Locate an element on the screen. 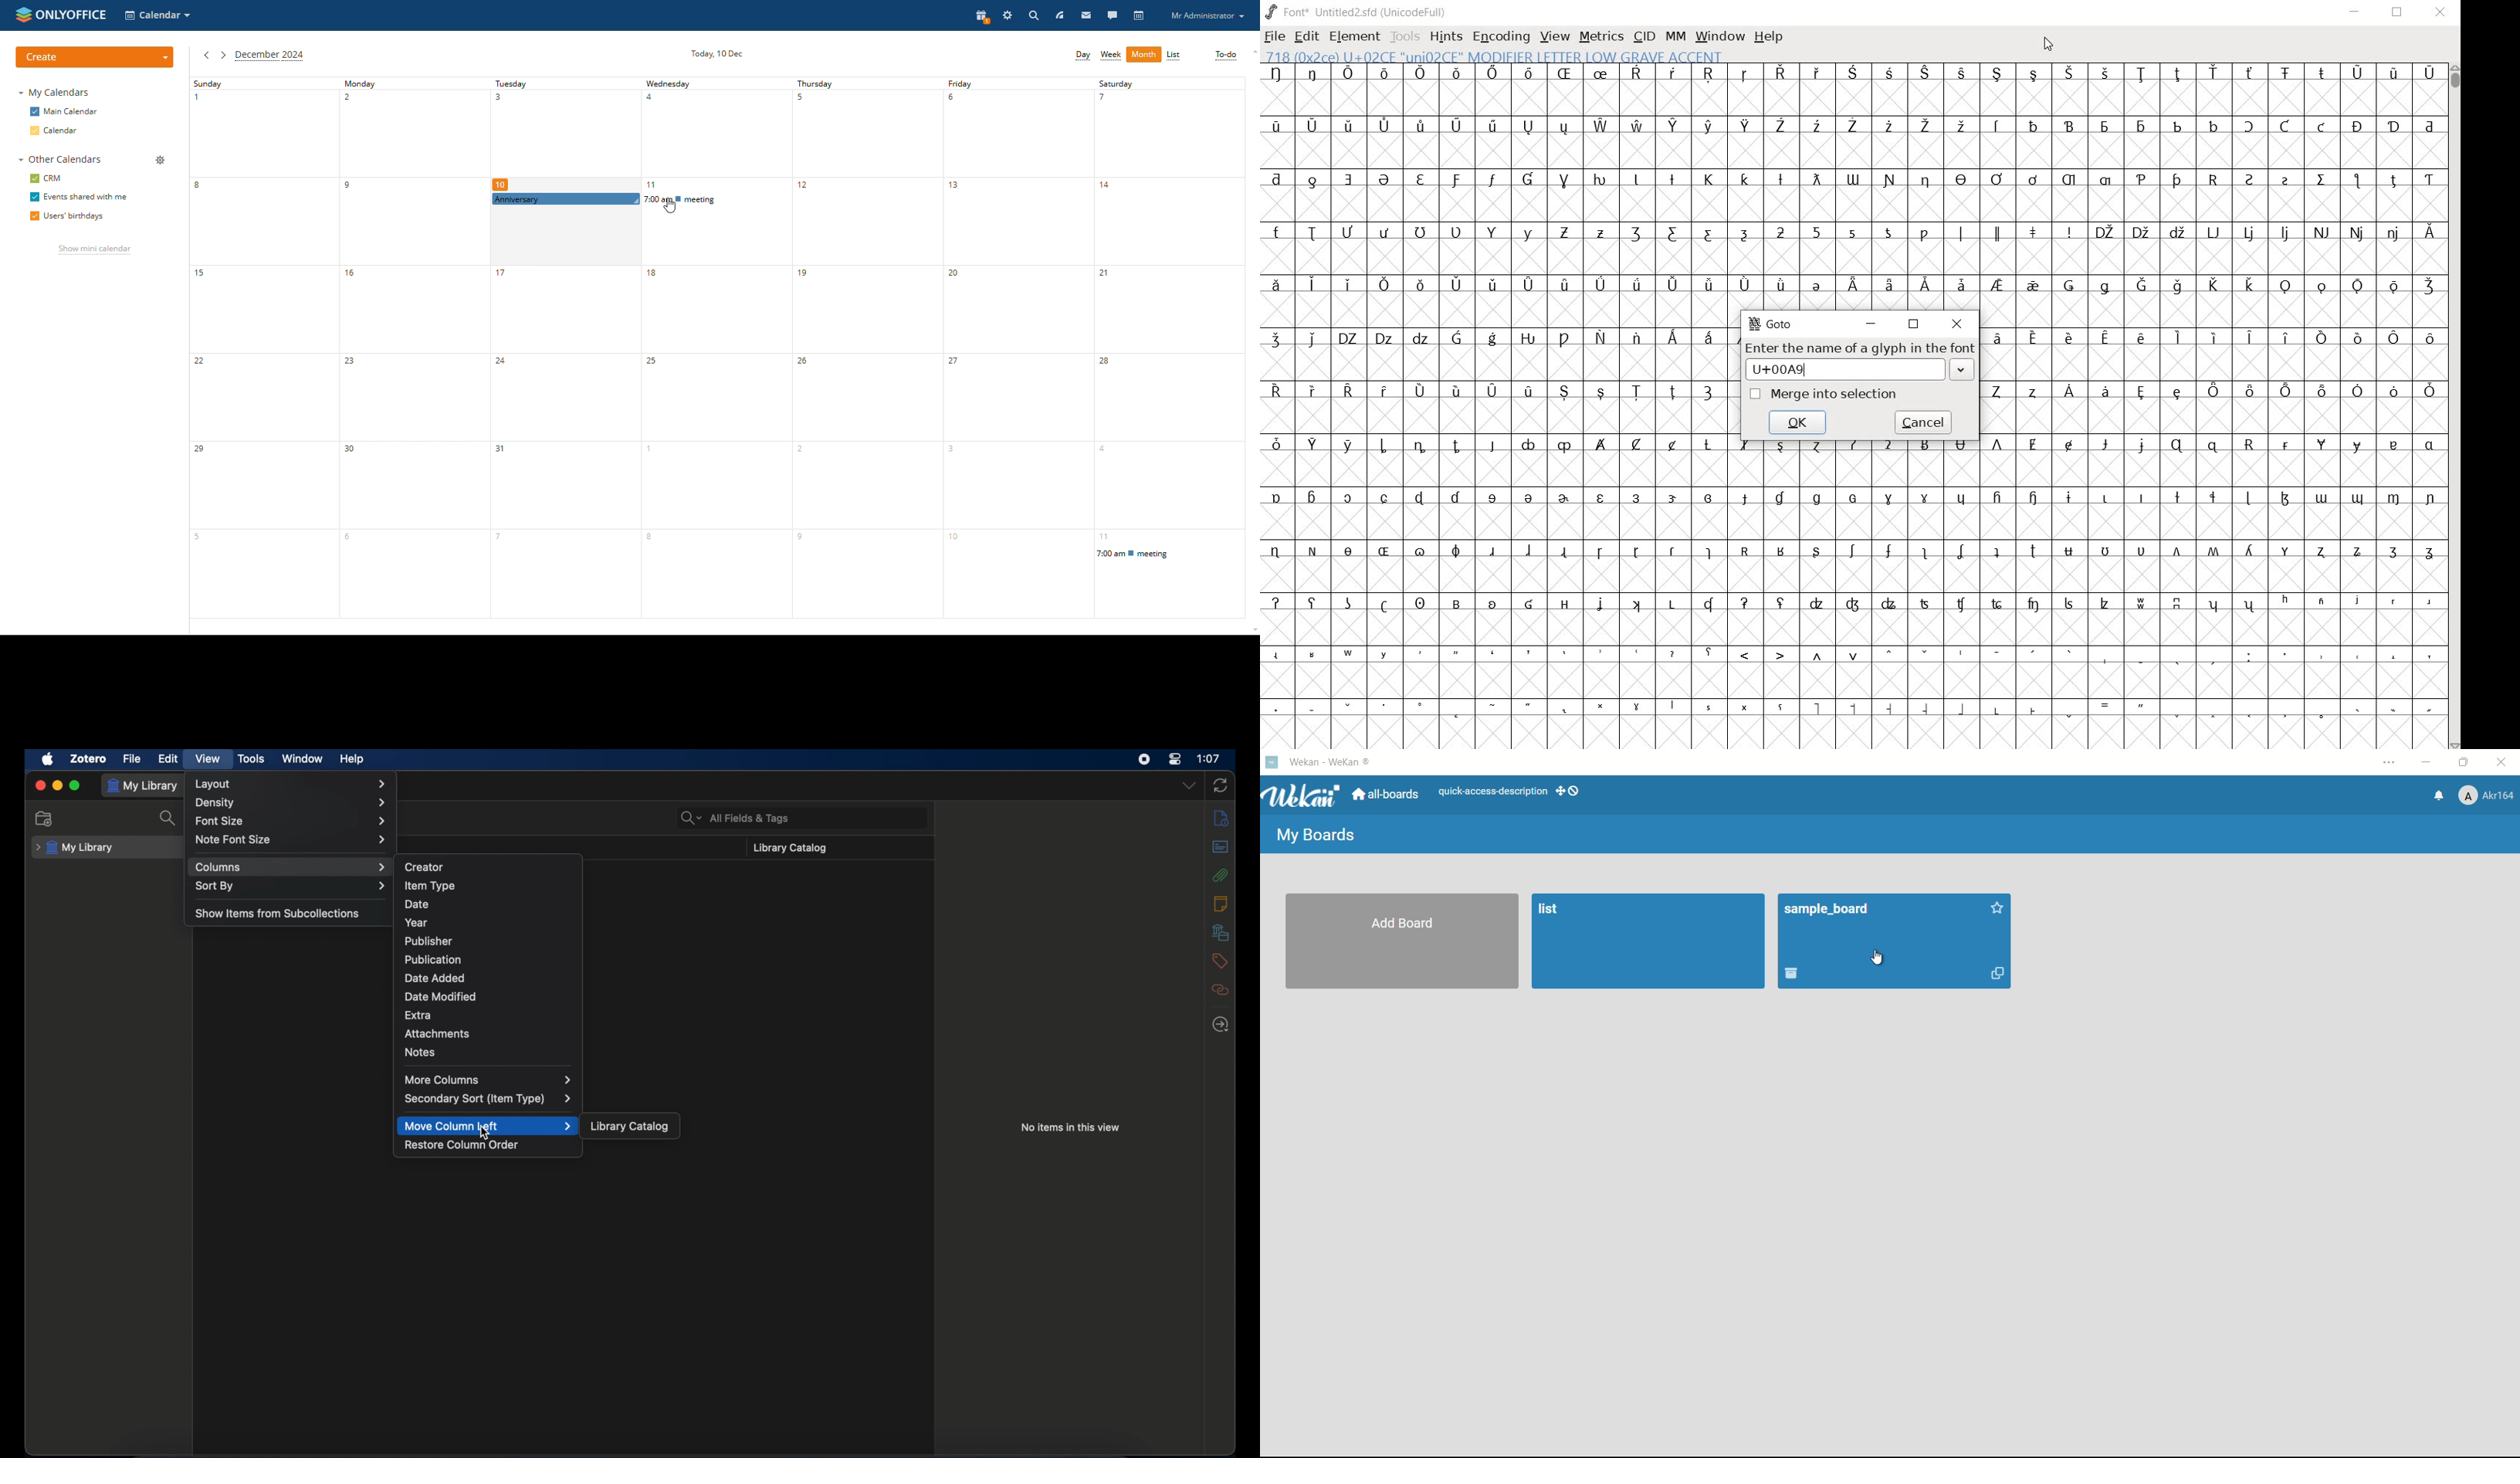 This screenshot has width=2520, height=1484. all boards is located at coordinates (1385, 795).